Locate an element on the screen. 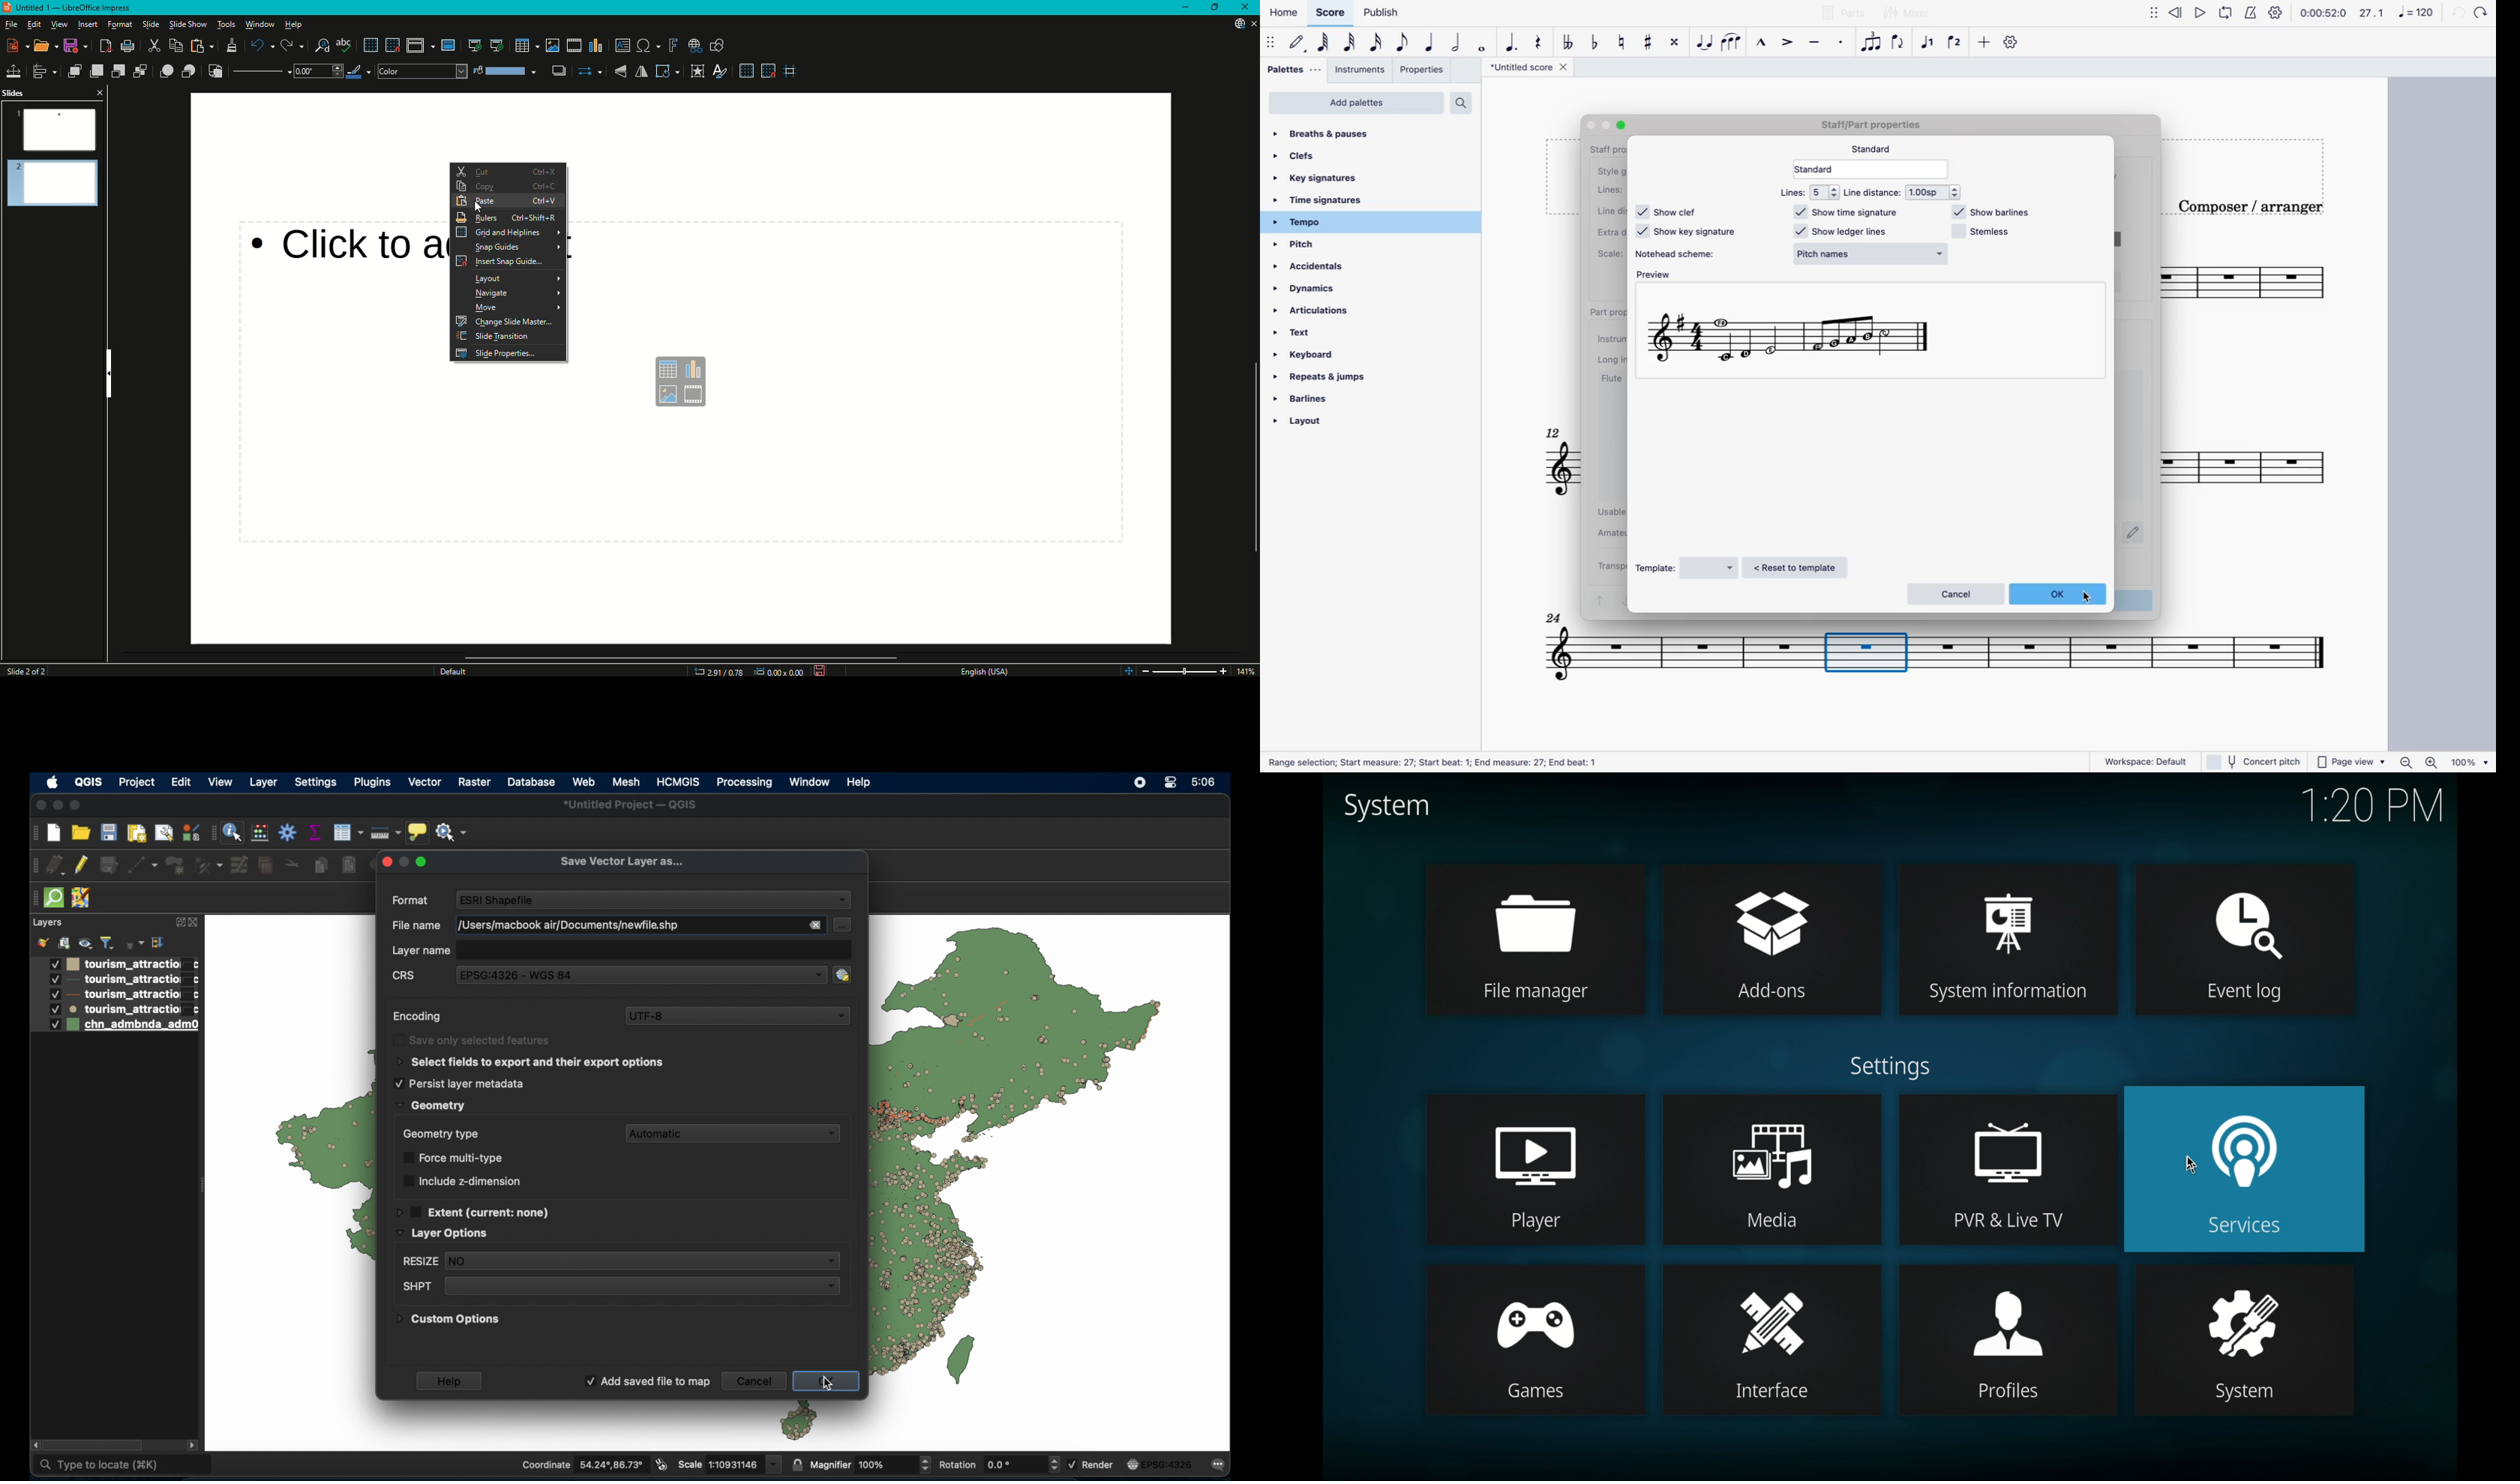  Print is located at coordinates (127, 45).